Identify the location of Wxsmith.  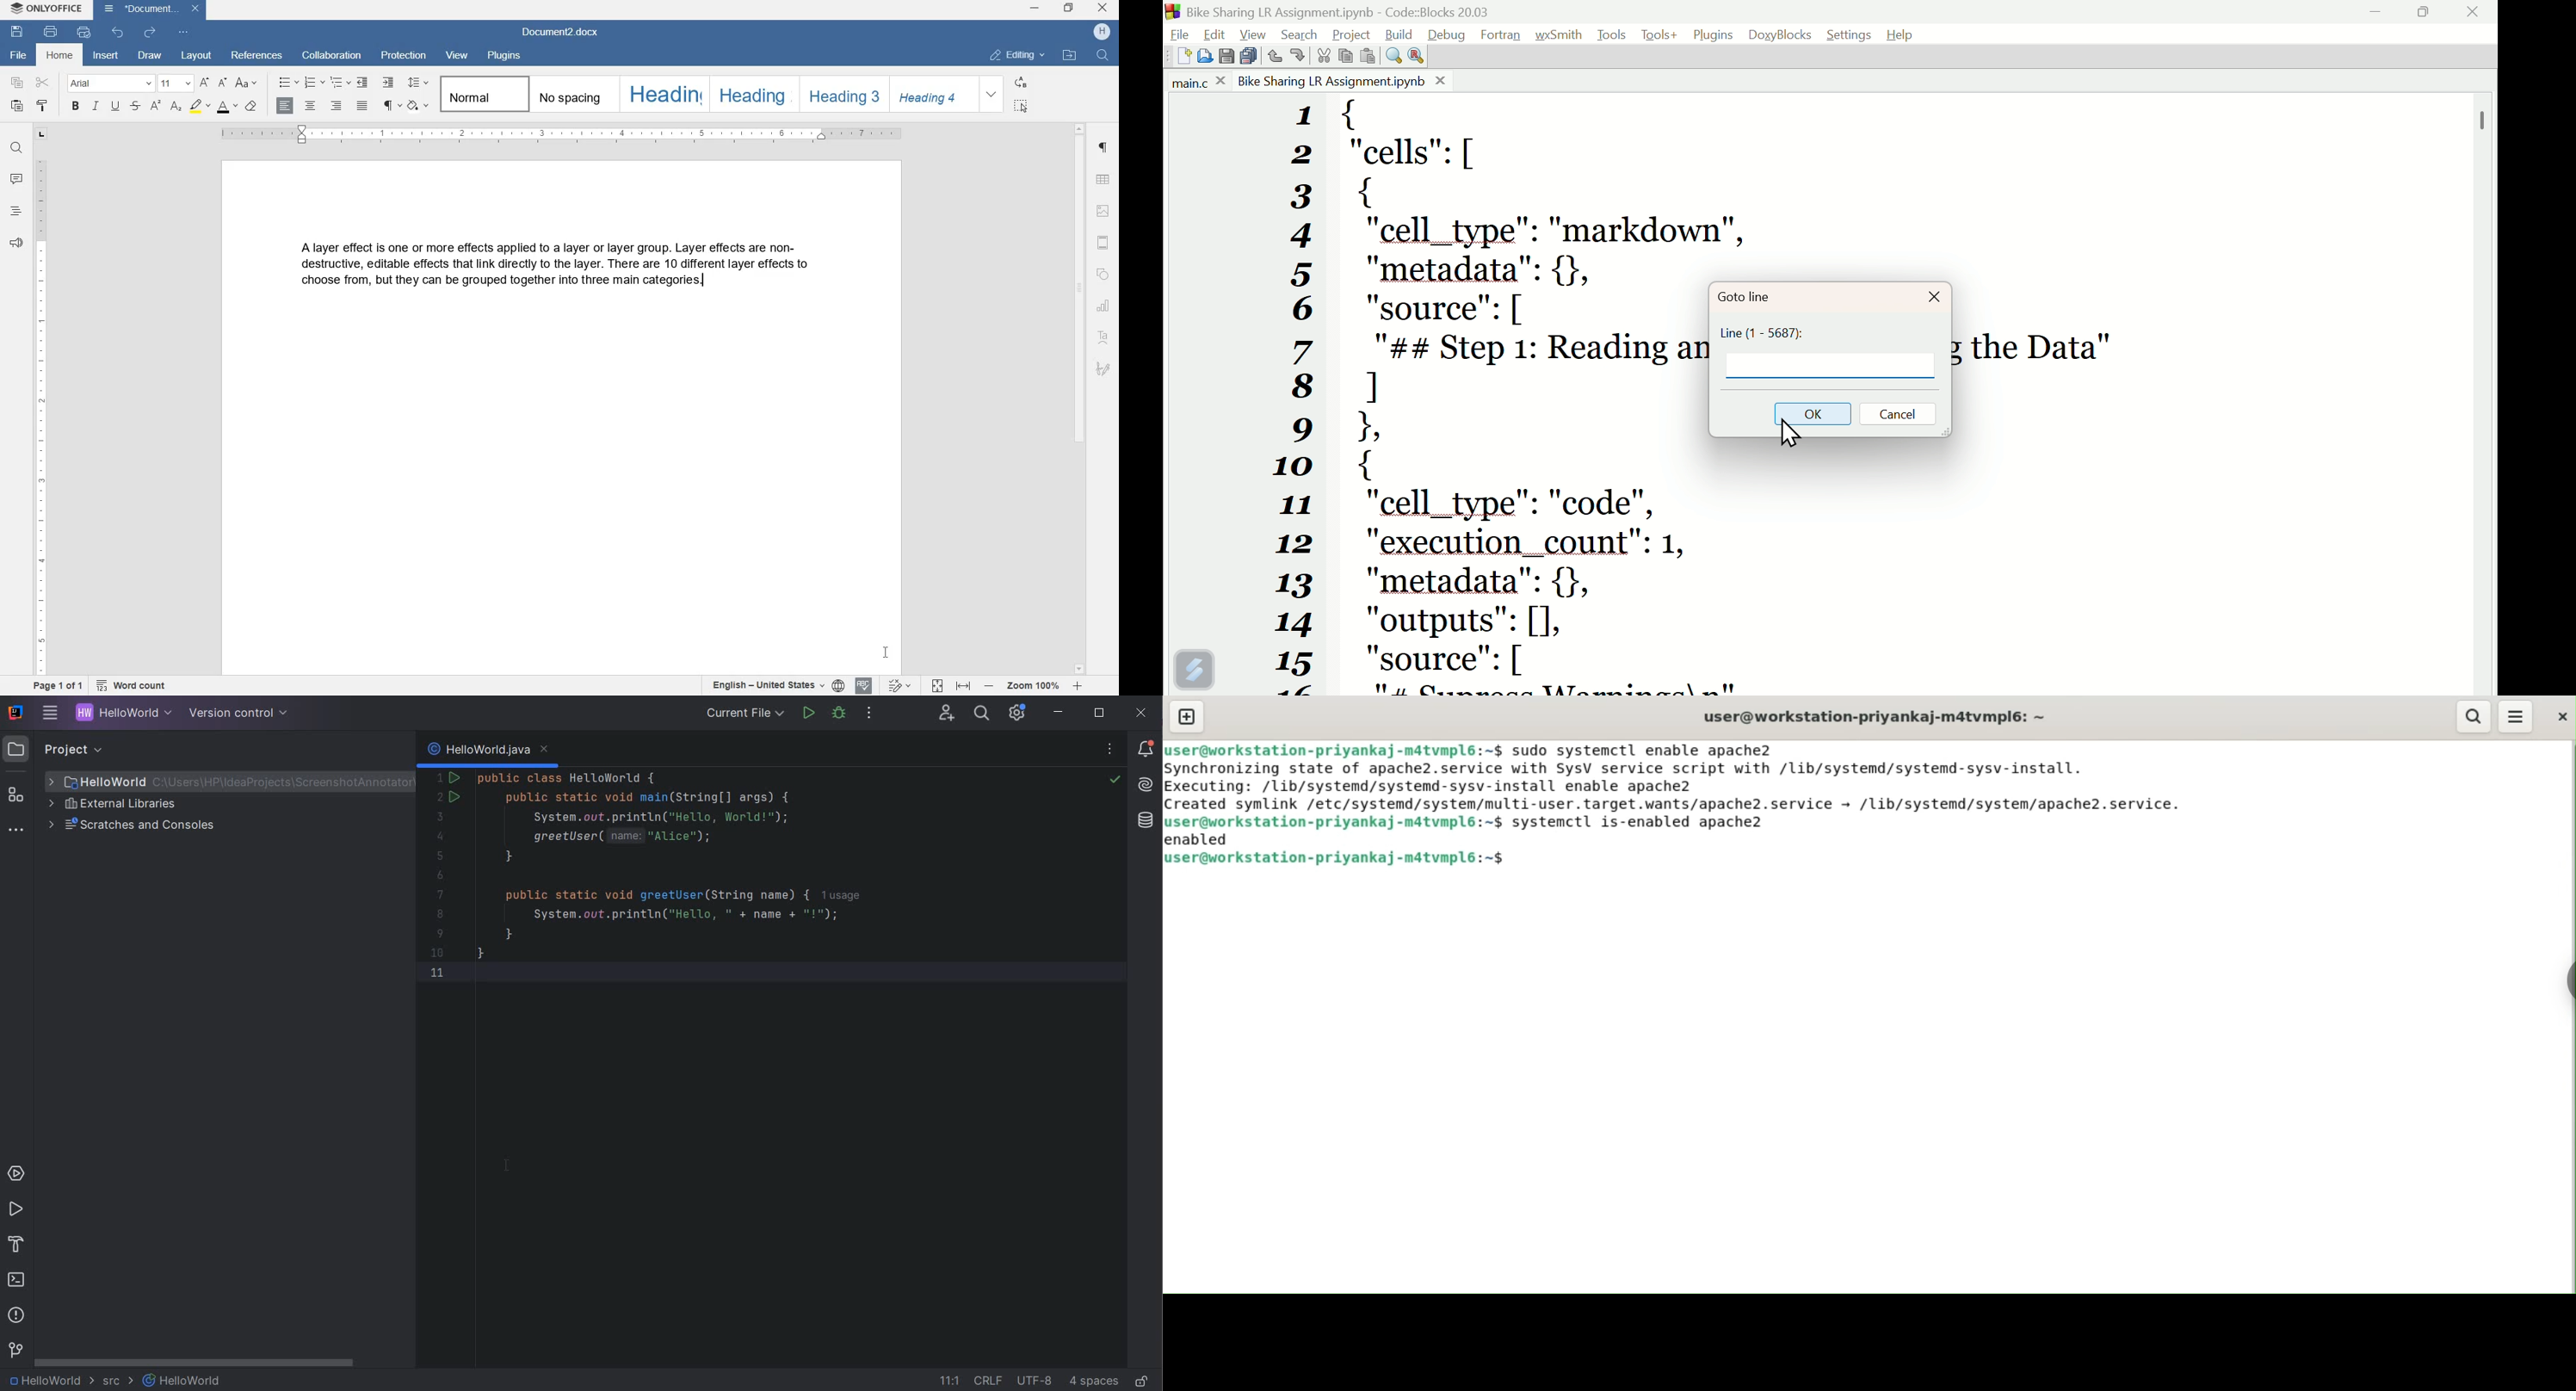
(1559, 34).